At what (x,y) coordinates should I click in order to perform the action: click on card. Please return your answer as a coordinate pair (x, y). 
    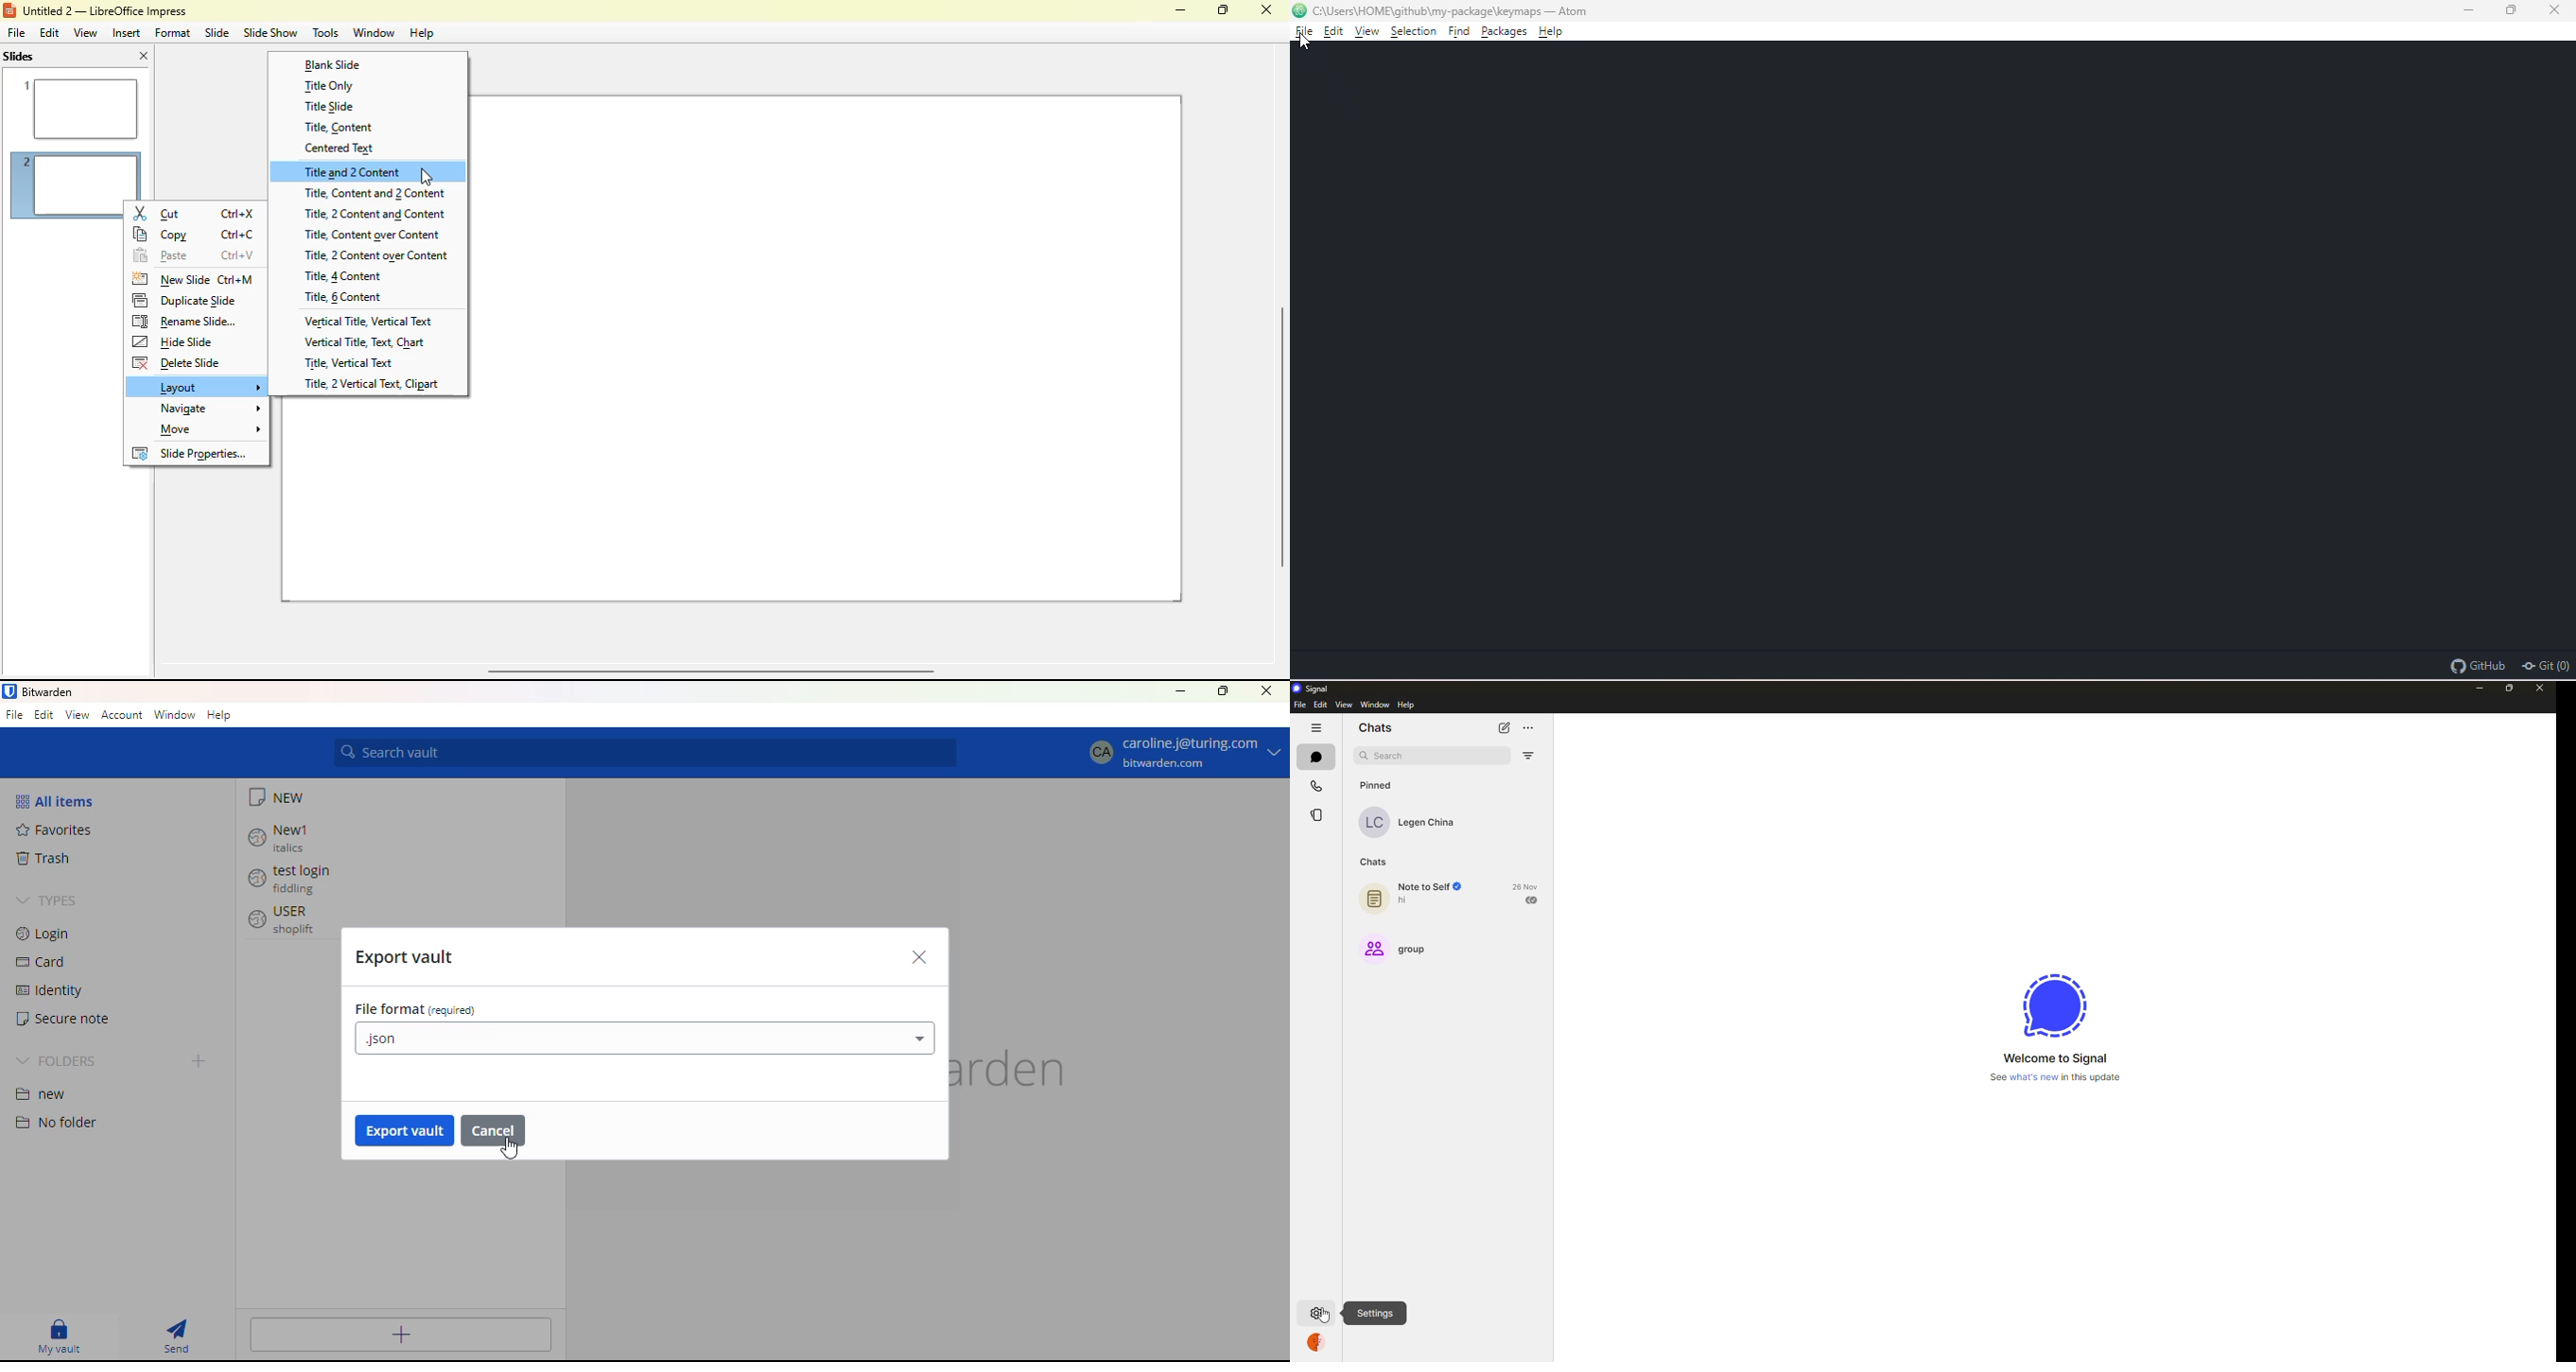
    Looking at the image, I should click on (42, 962).